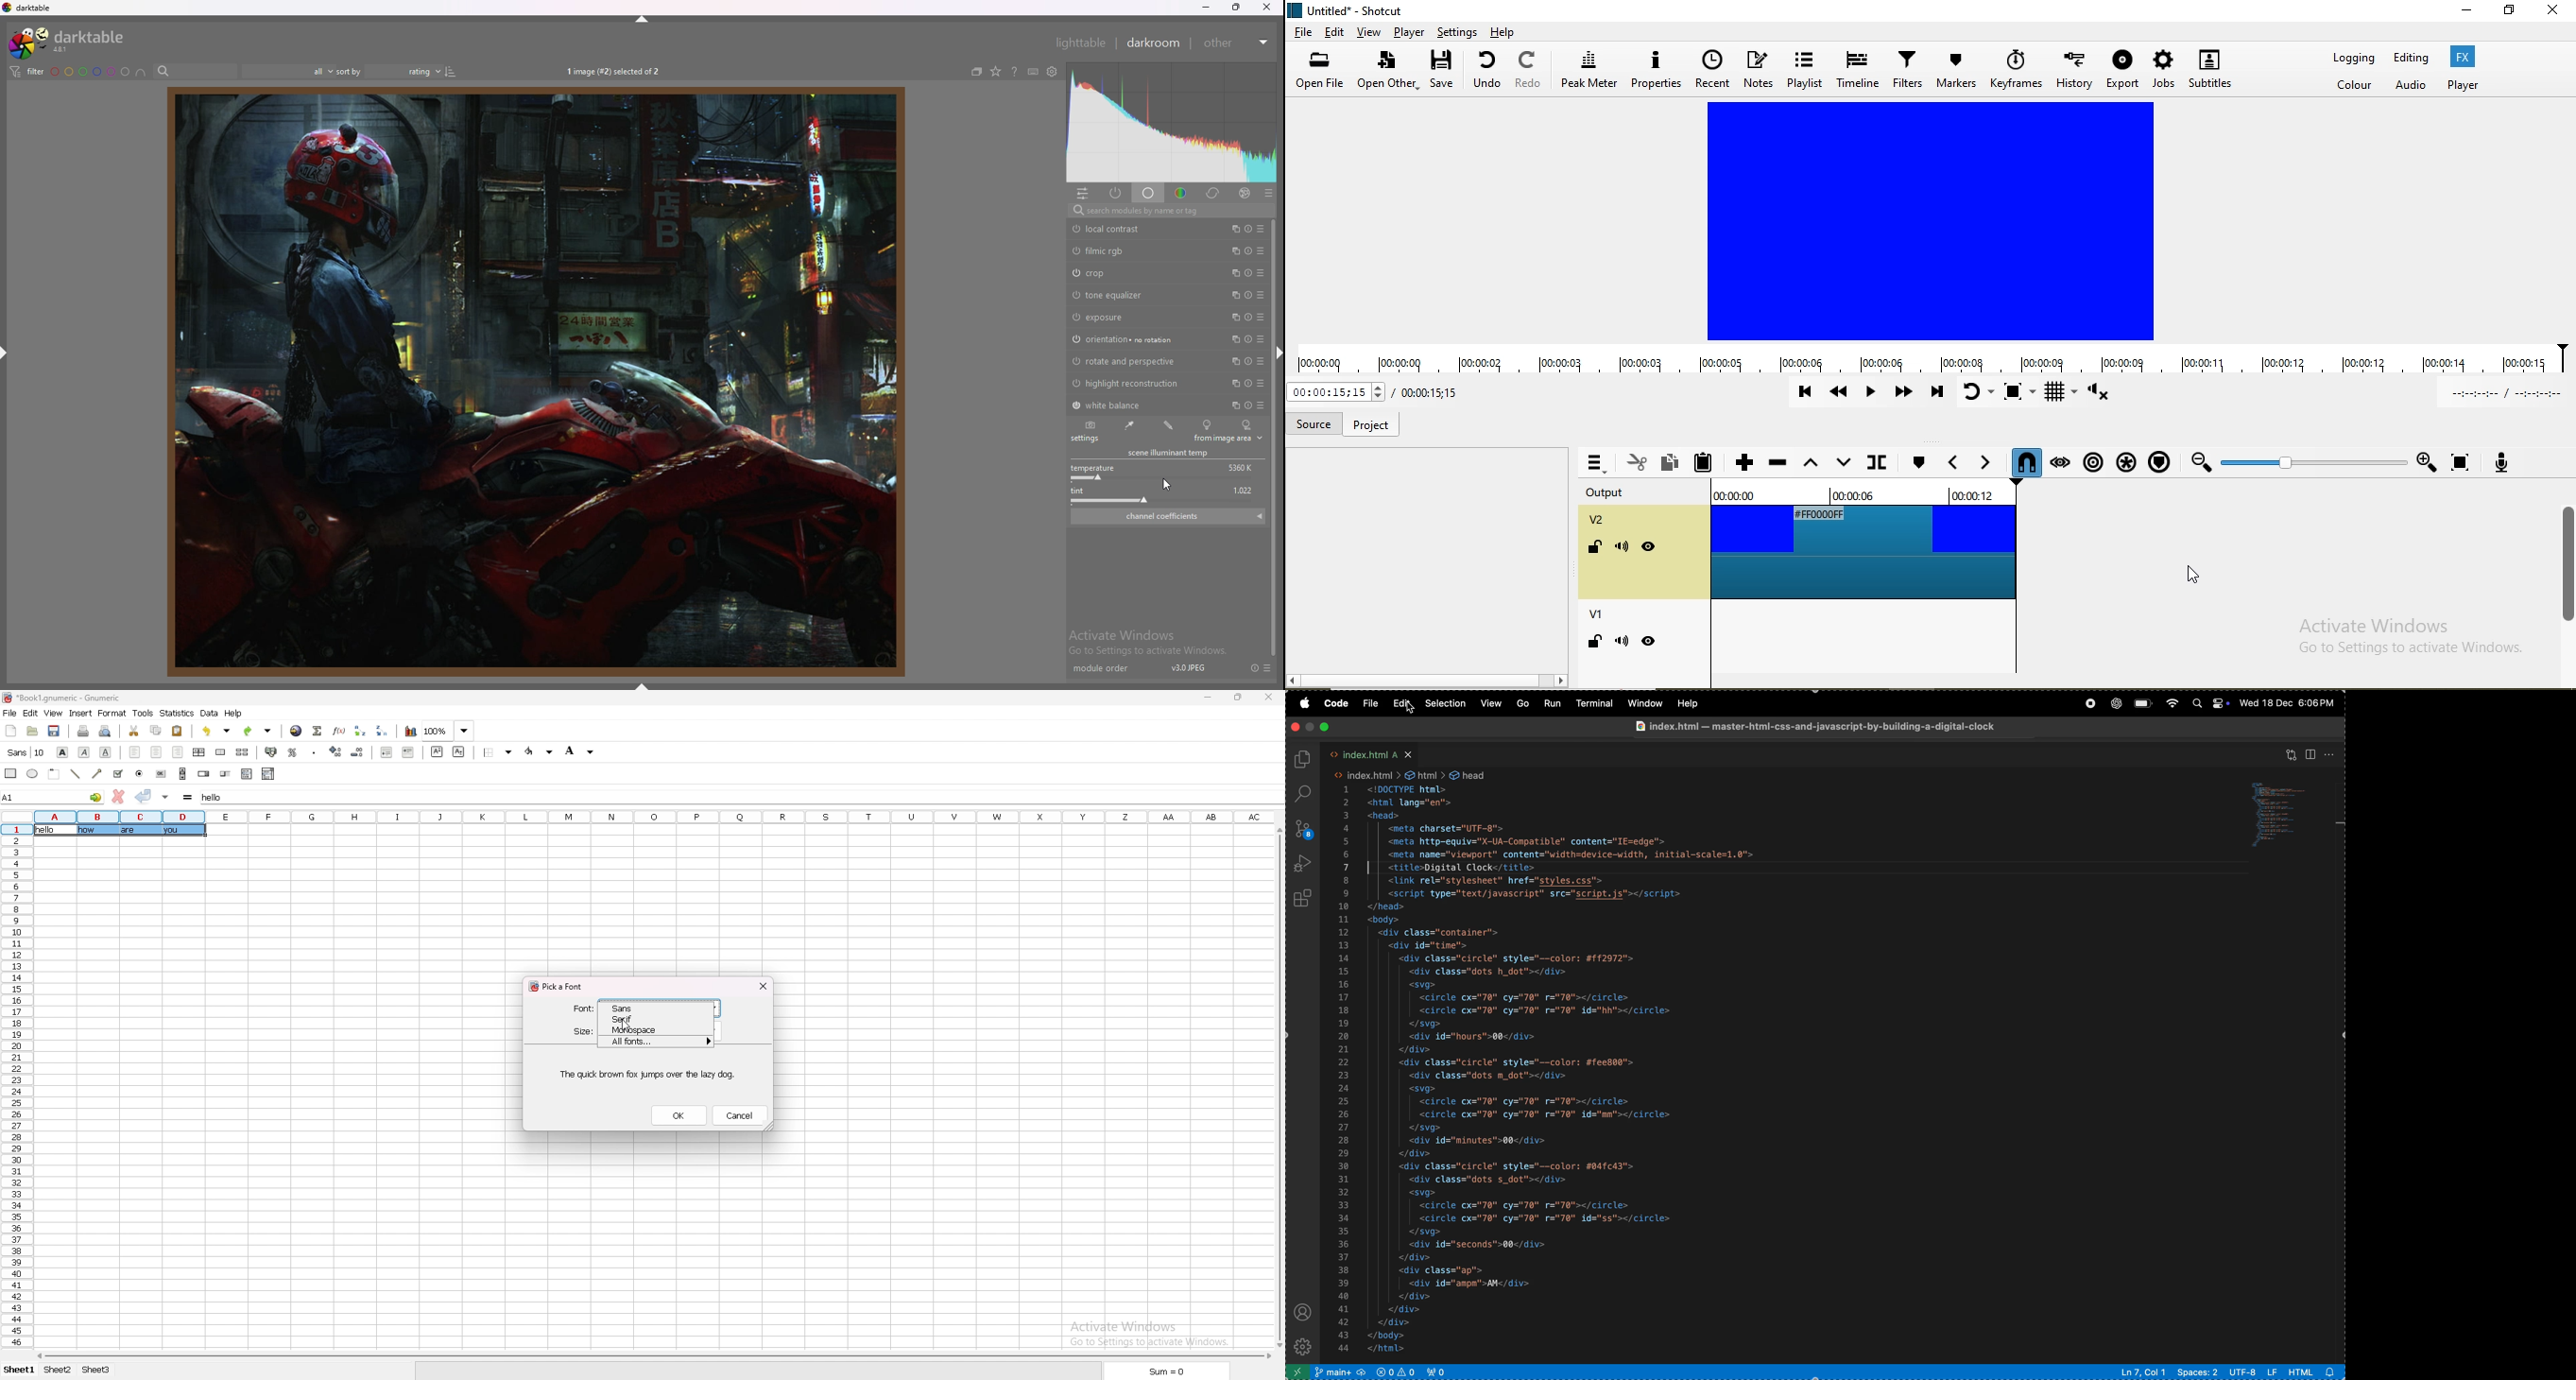 This screenshot has height=1400, width=2576. What do you see at coordinates (1118, 295) in the screenshot?
I see `tone equalizer` at bounding box center [1118, 295].